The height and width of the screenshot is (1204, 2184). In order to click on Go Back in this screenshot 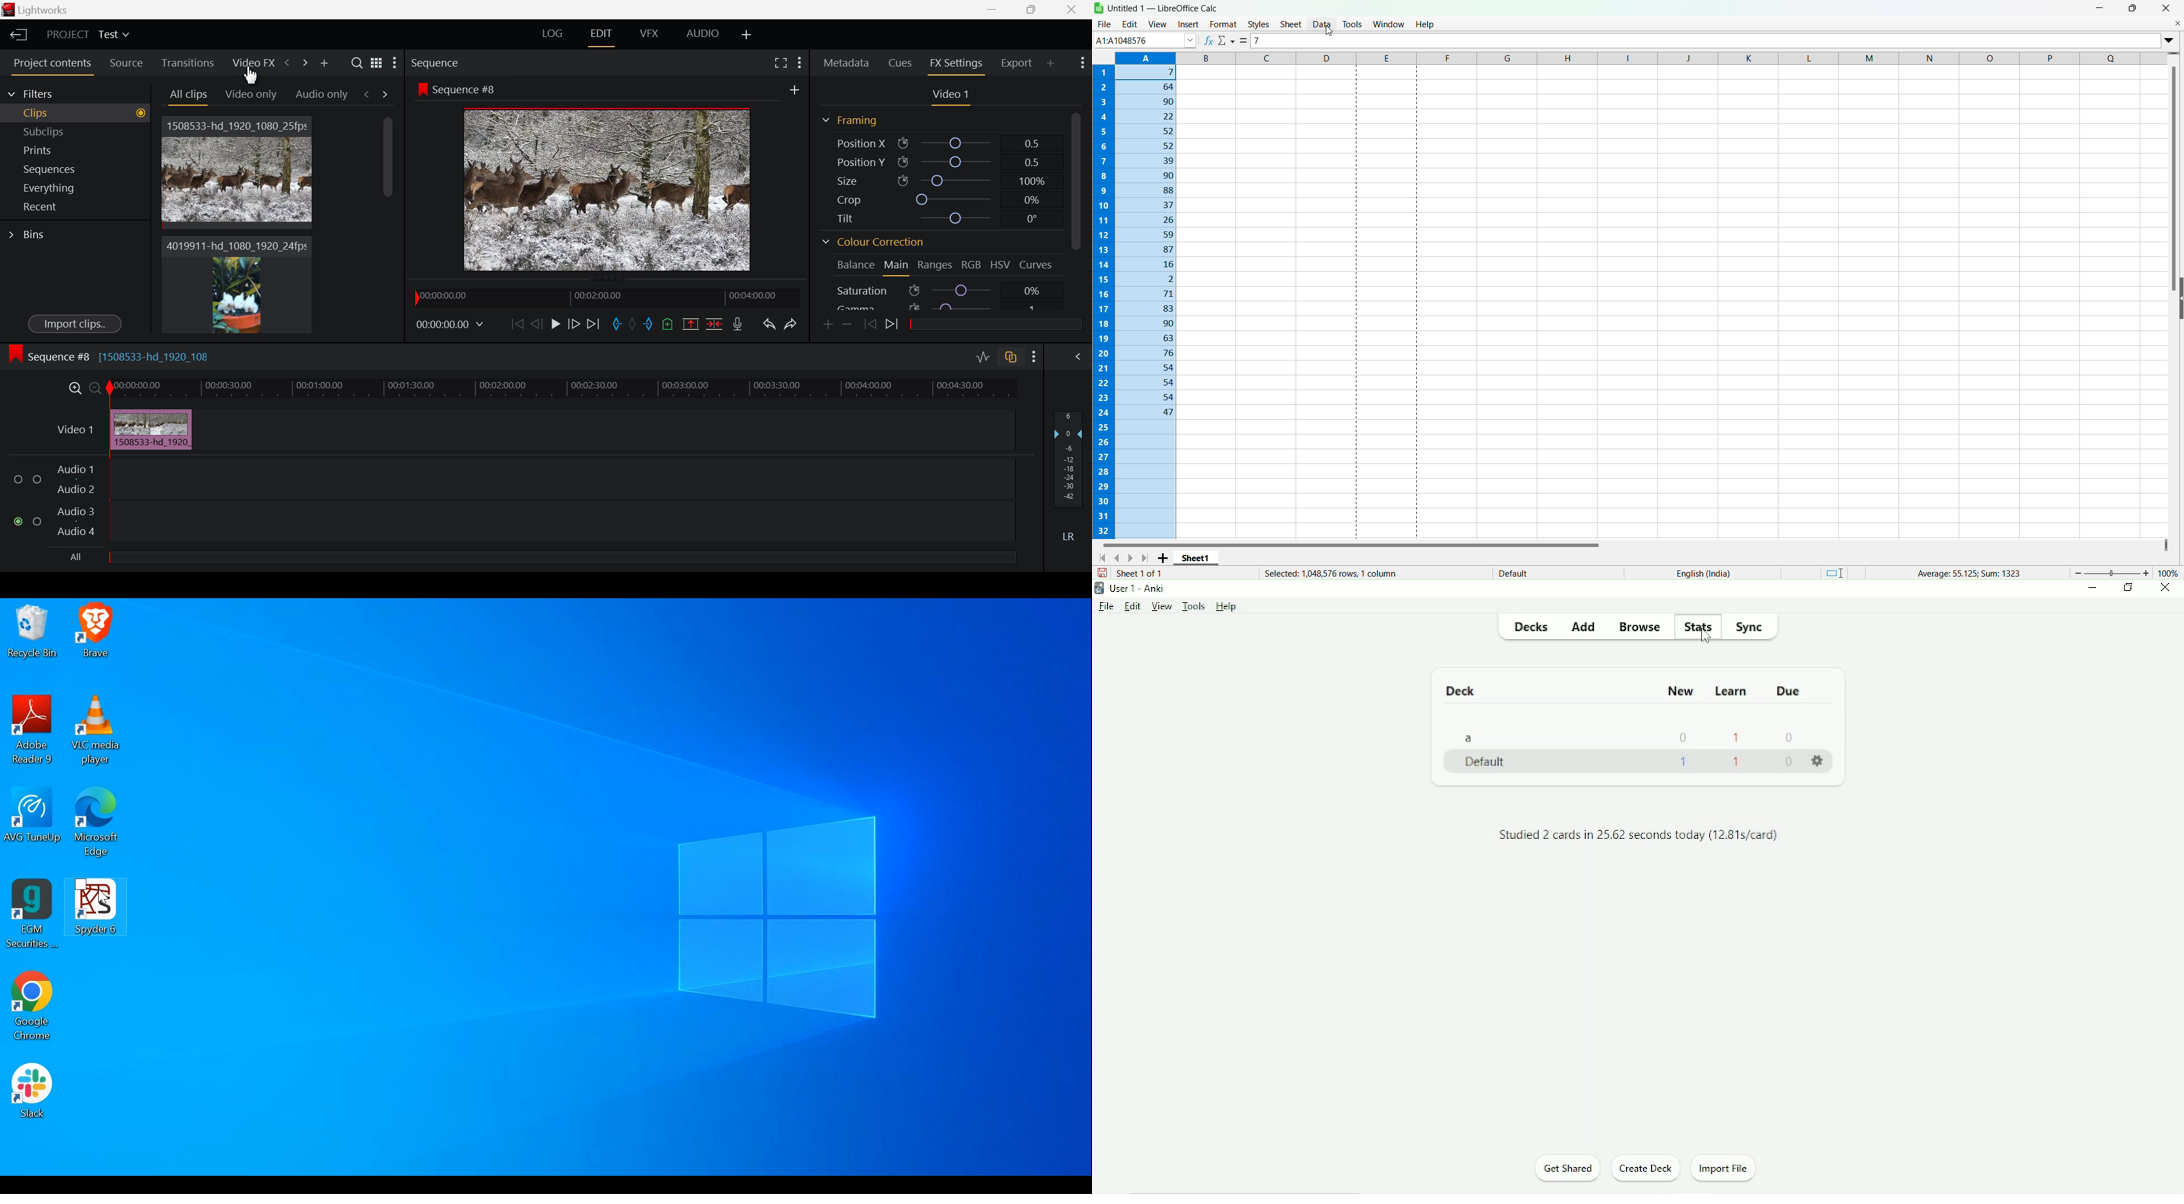, I will do `click(536, 324)`.